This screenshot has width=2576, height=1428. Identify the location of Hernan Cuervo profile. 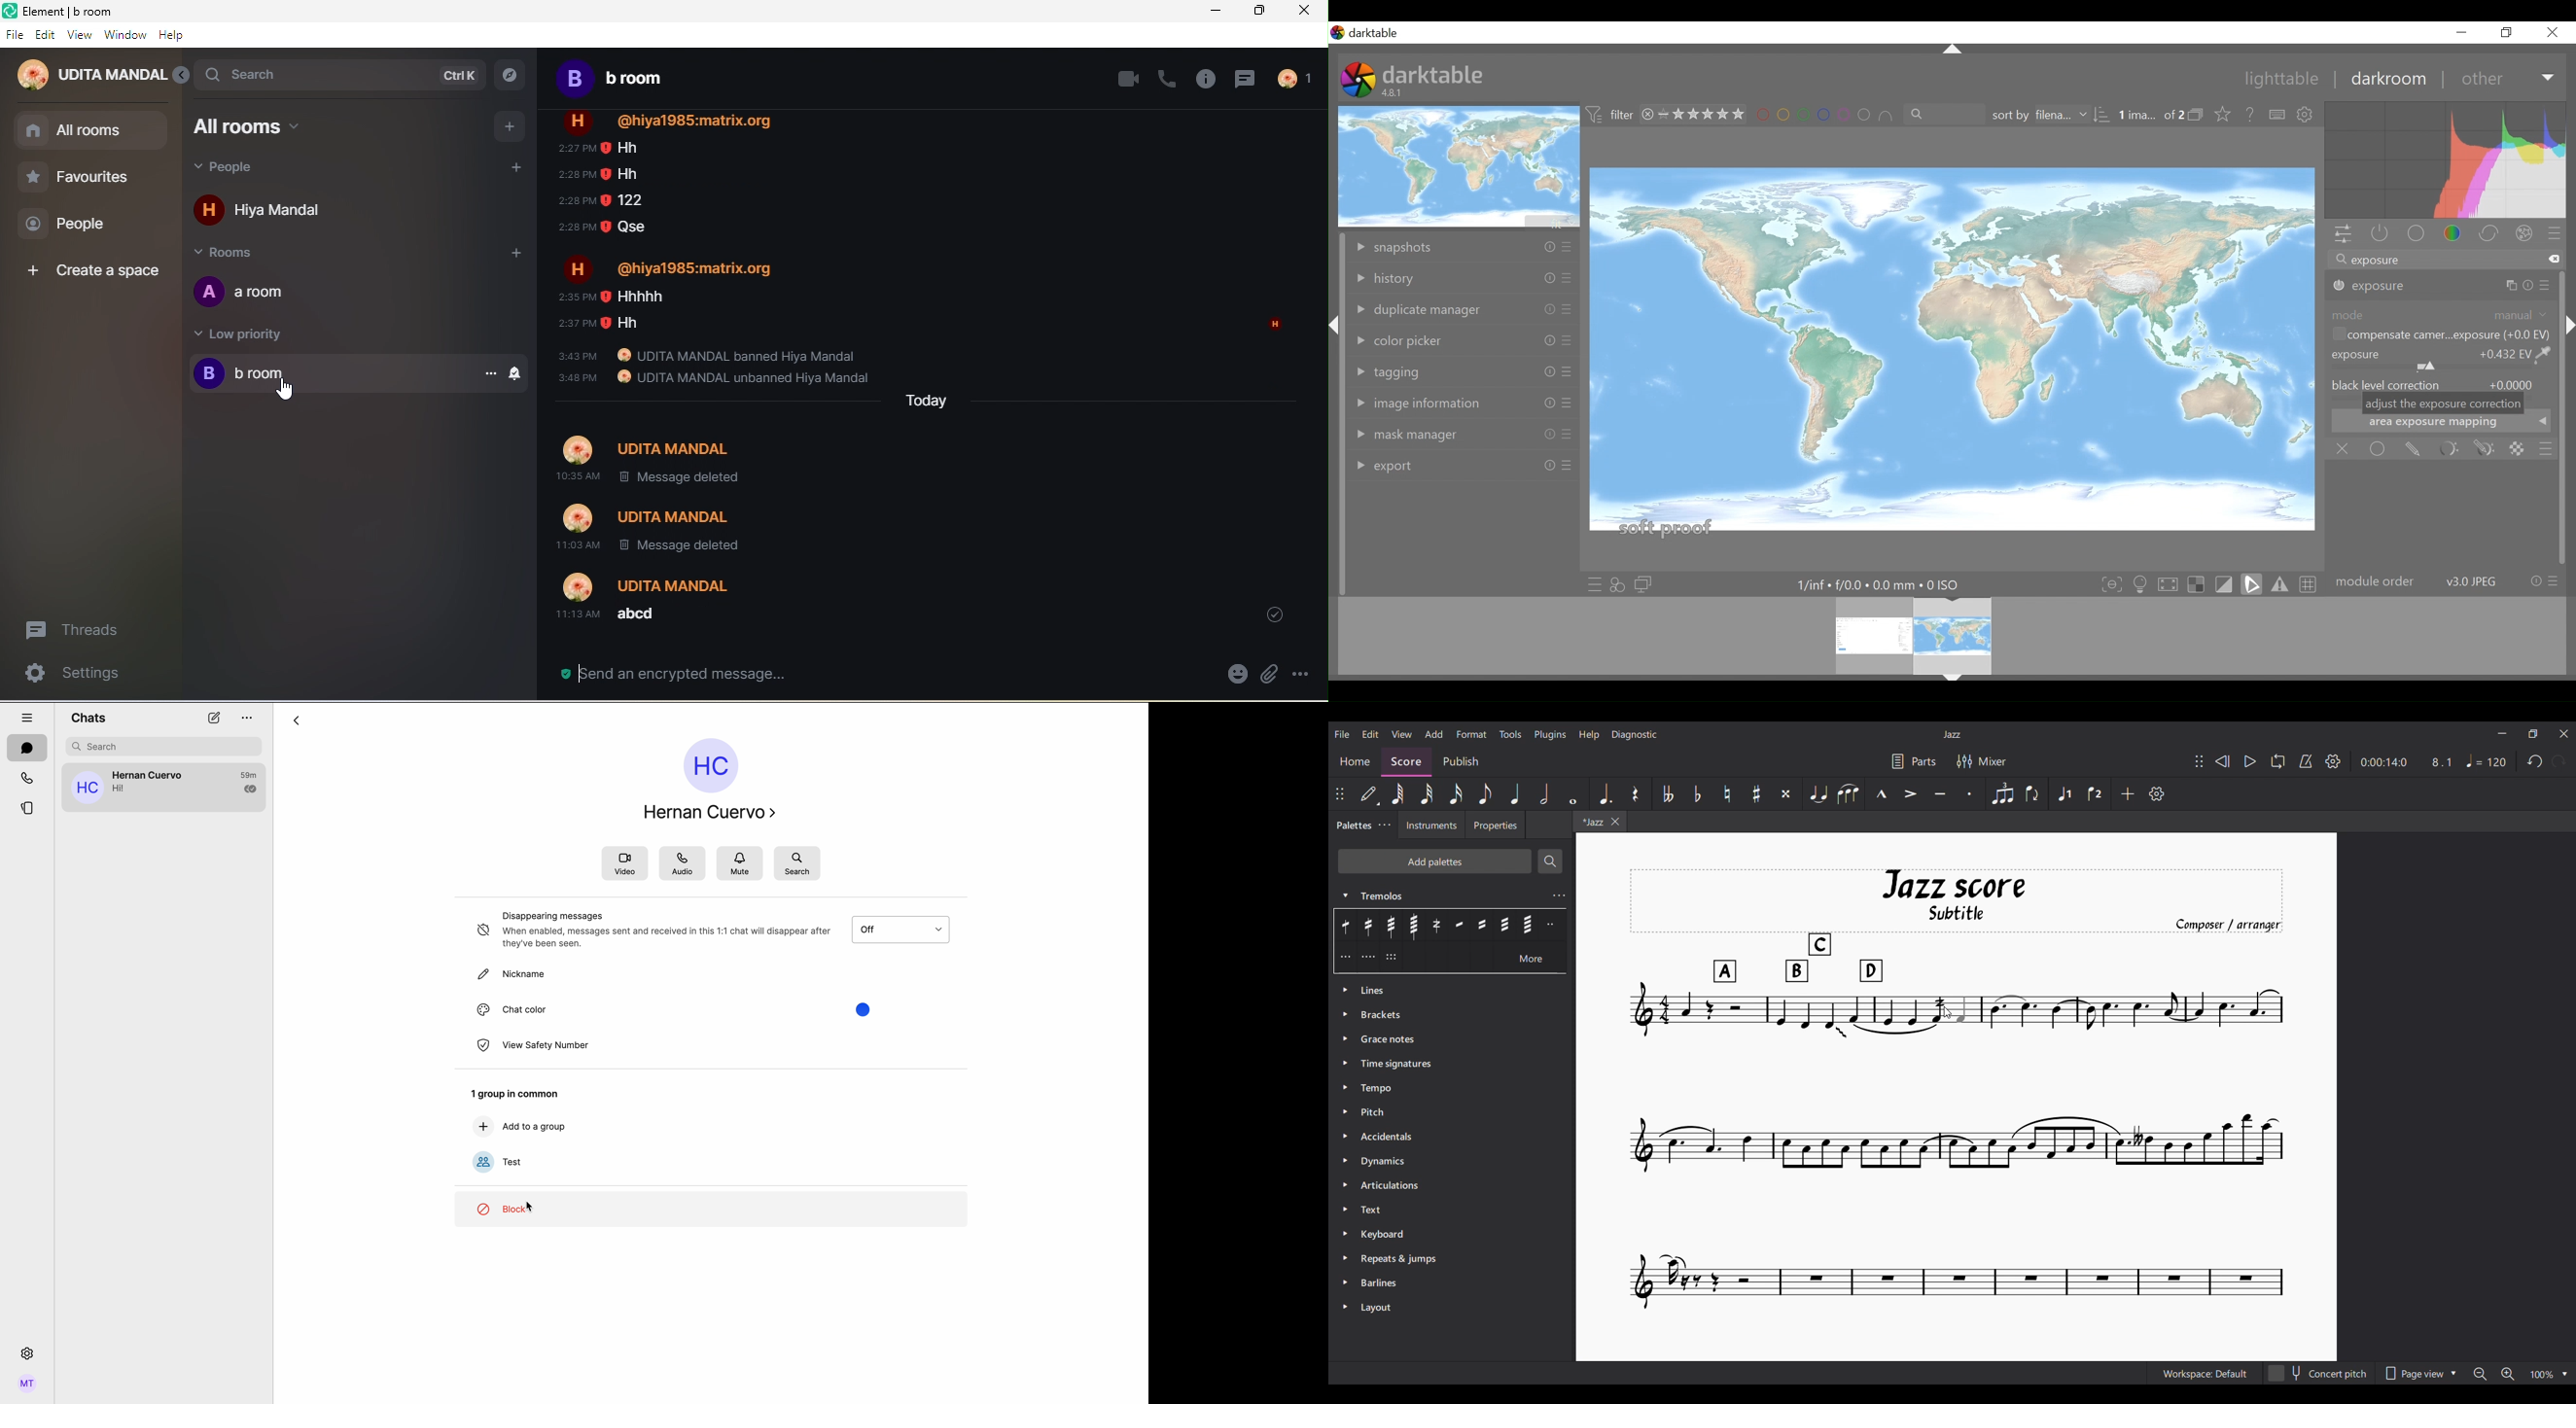
(703, 776).